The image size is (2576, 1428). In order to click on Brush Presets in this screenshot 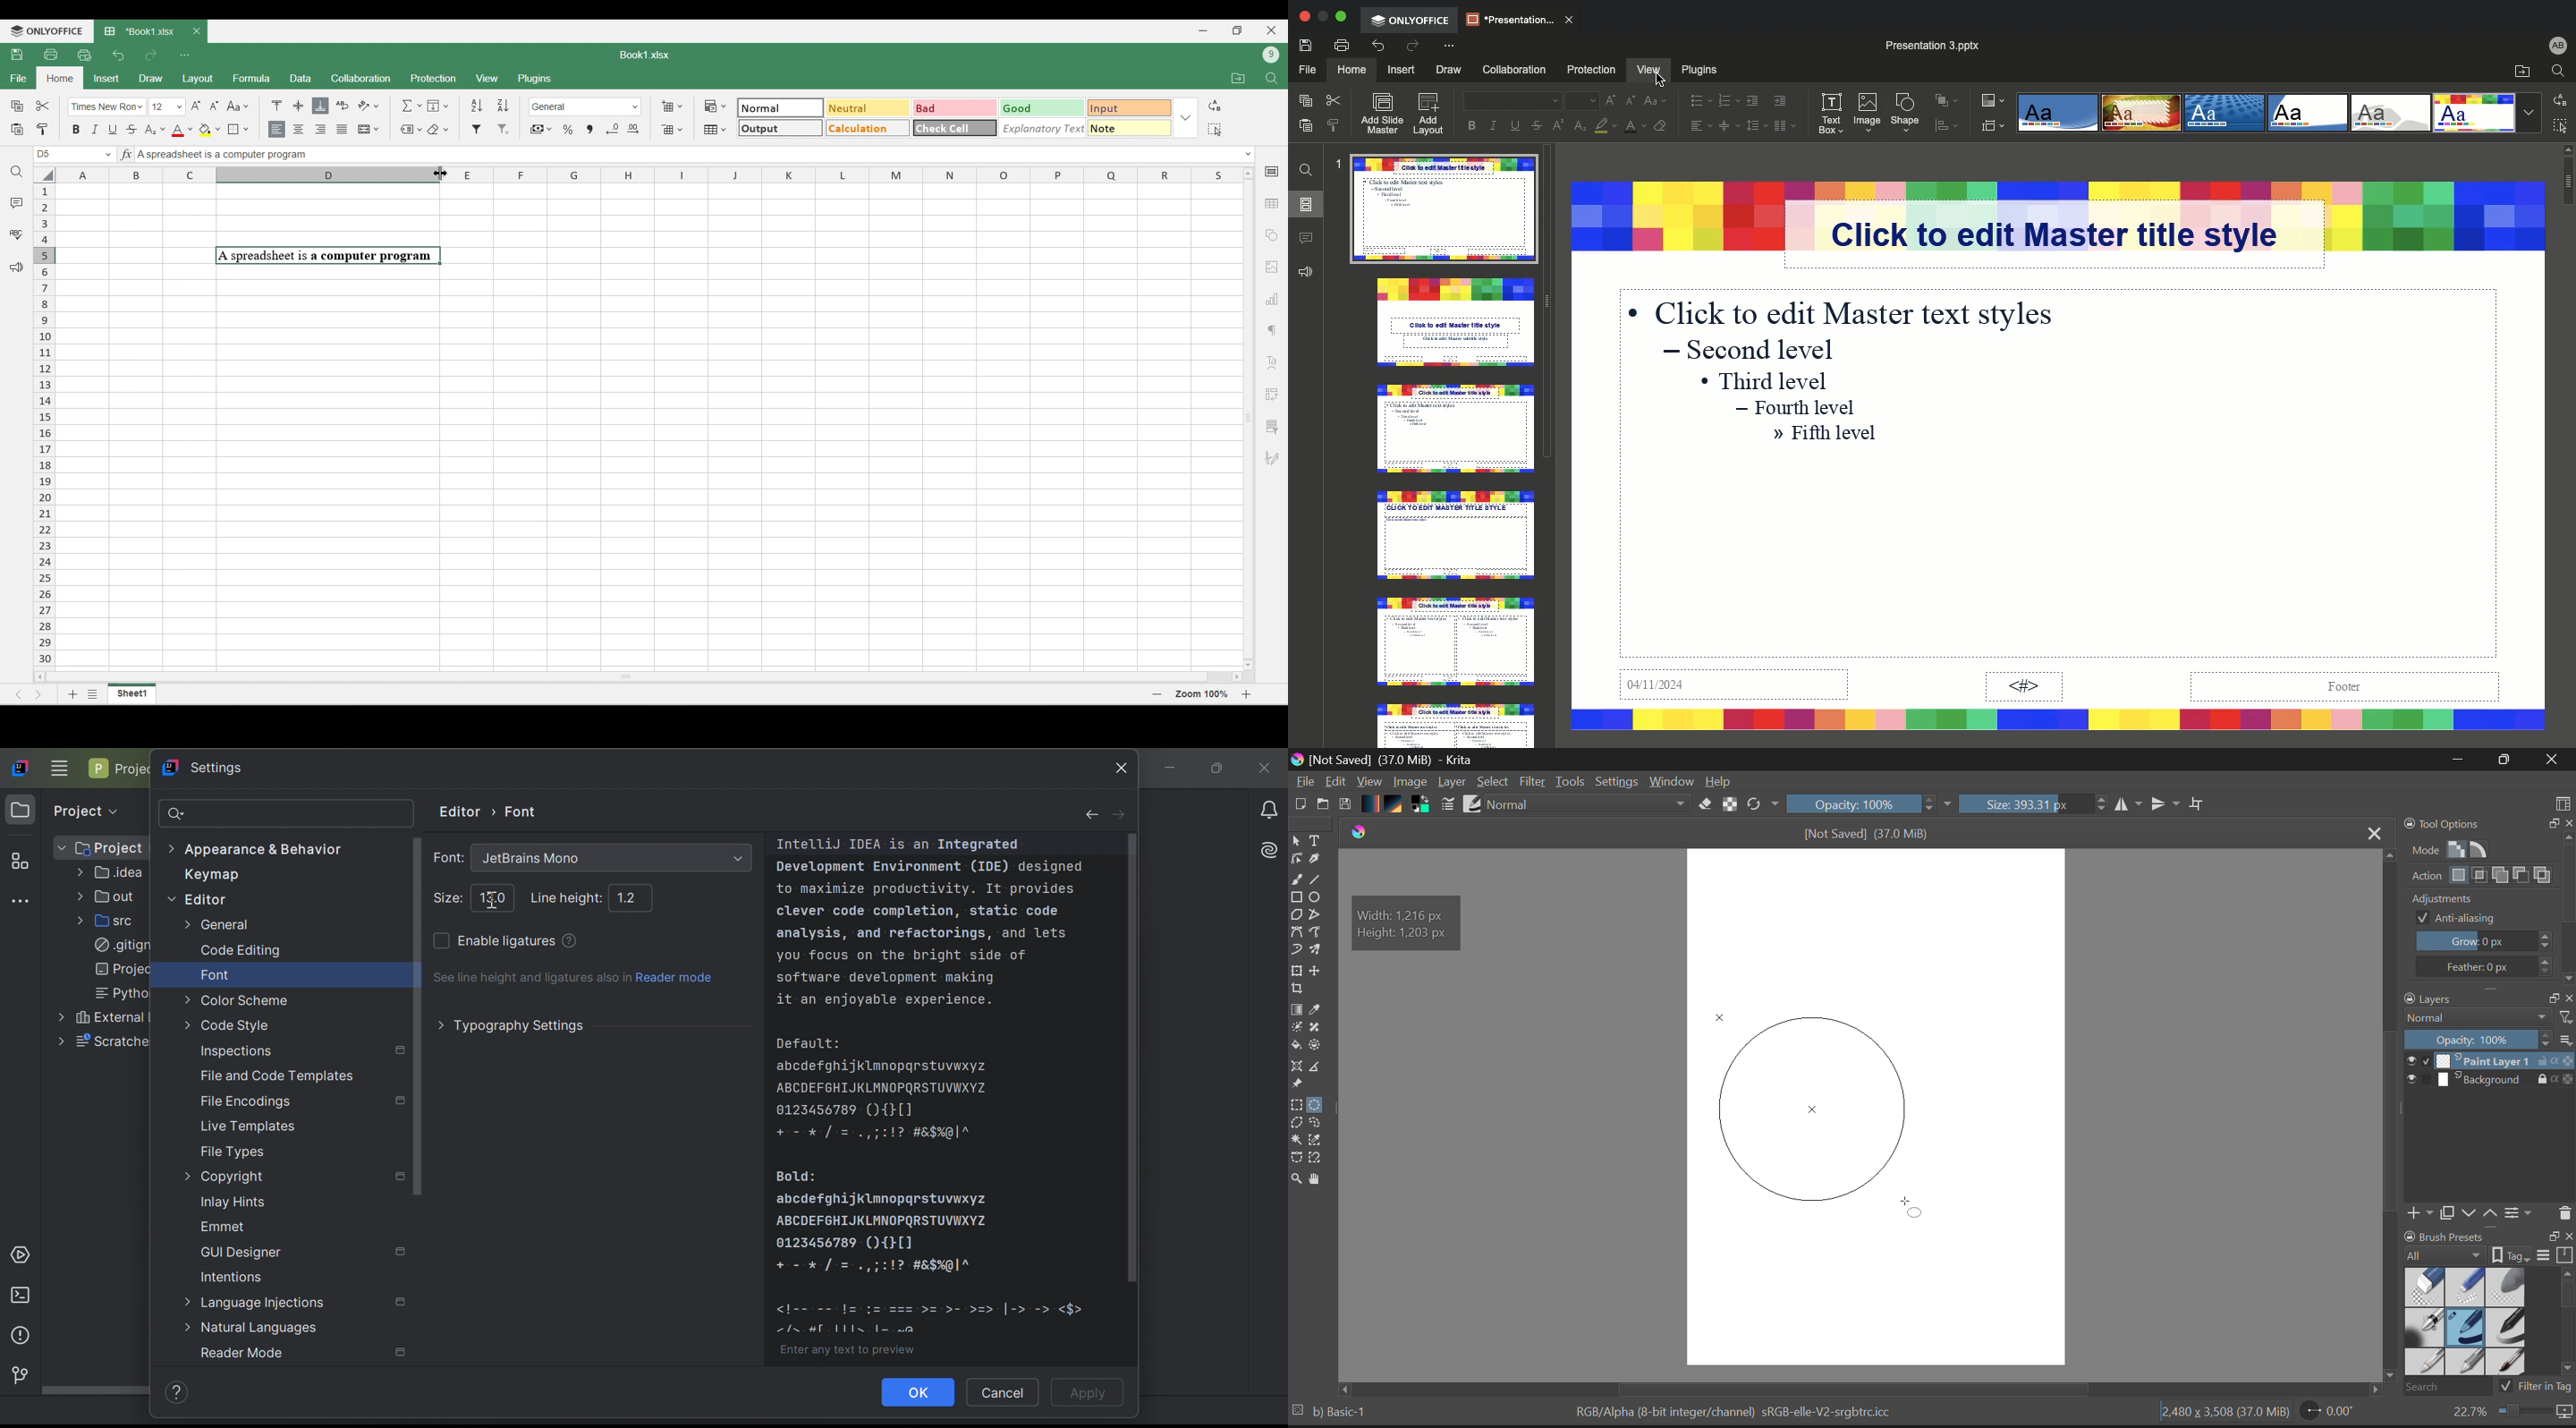, I will do `click(1474, 804)`.